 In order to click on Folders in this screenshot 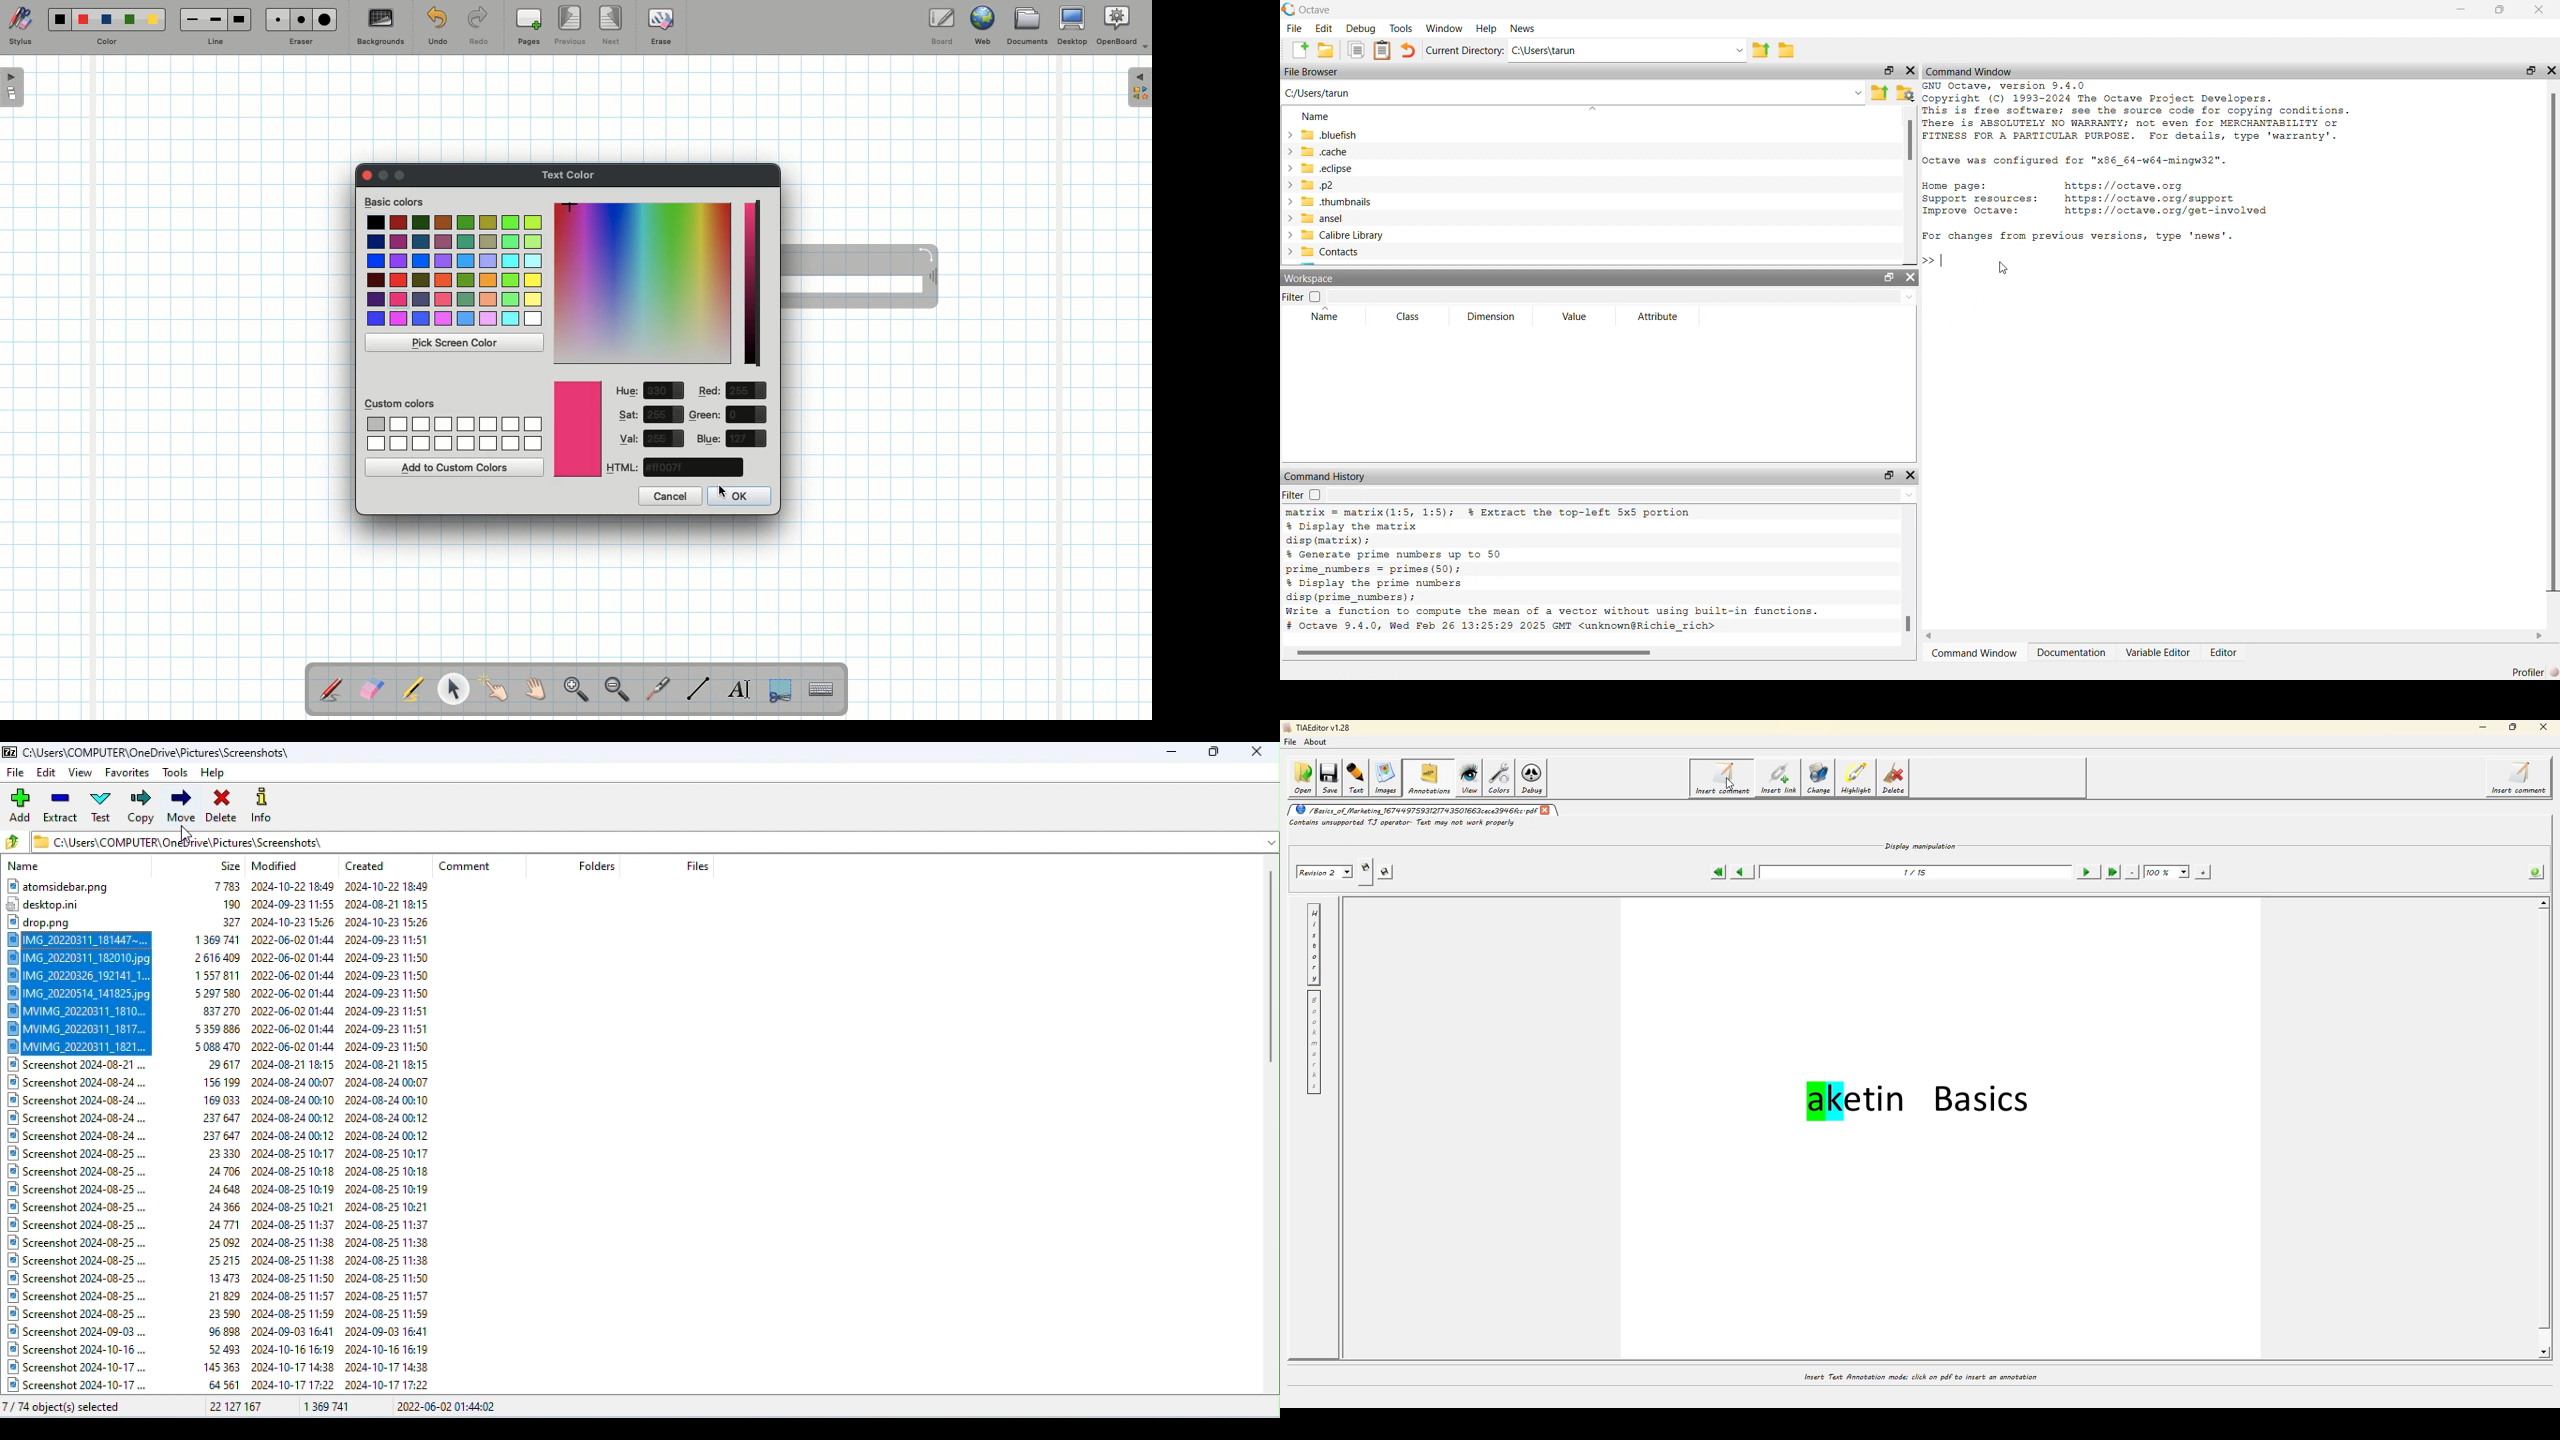, I will do `click(599, 866)`.